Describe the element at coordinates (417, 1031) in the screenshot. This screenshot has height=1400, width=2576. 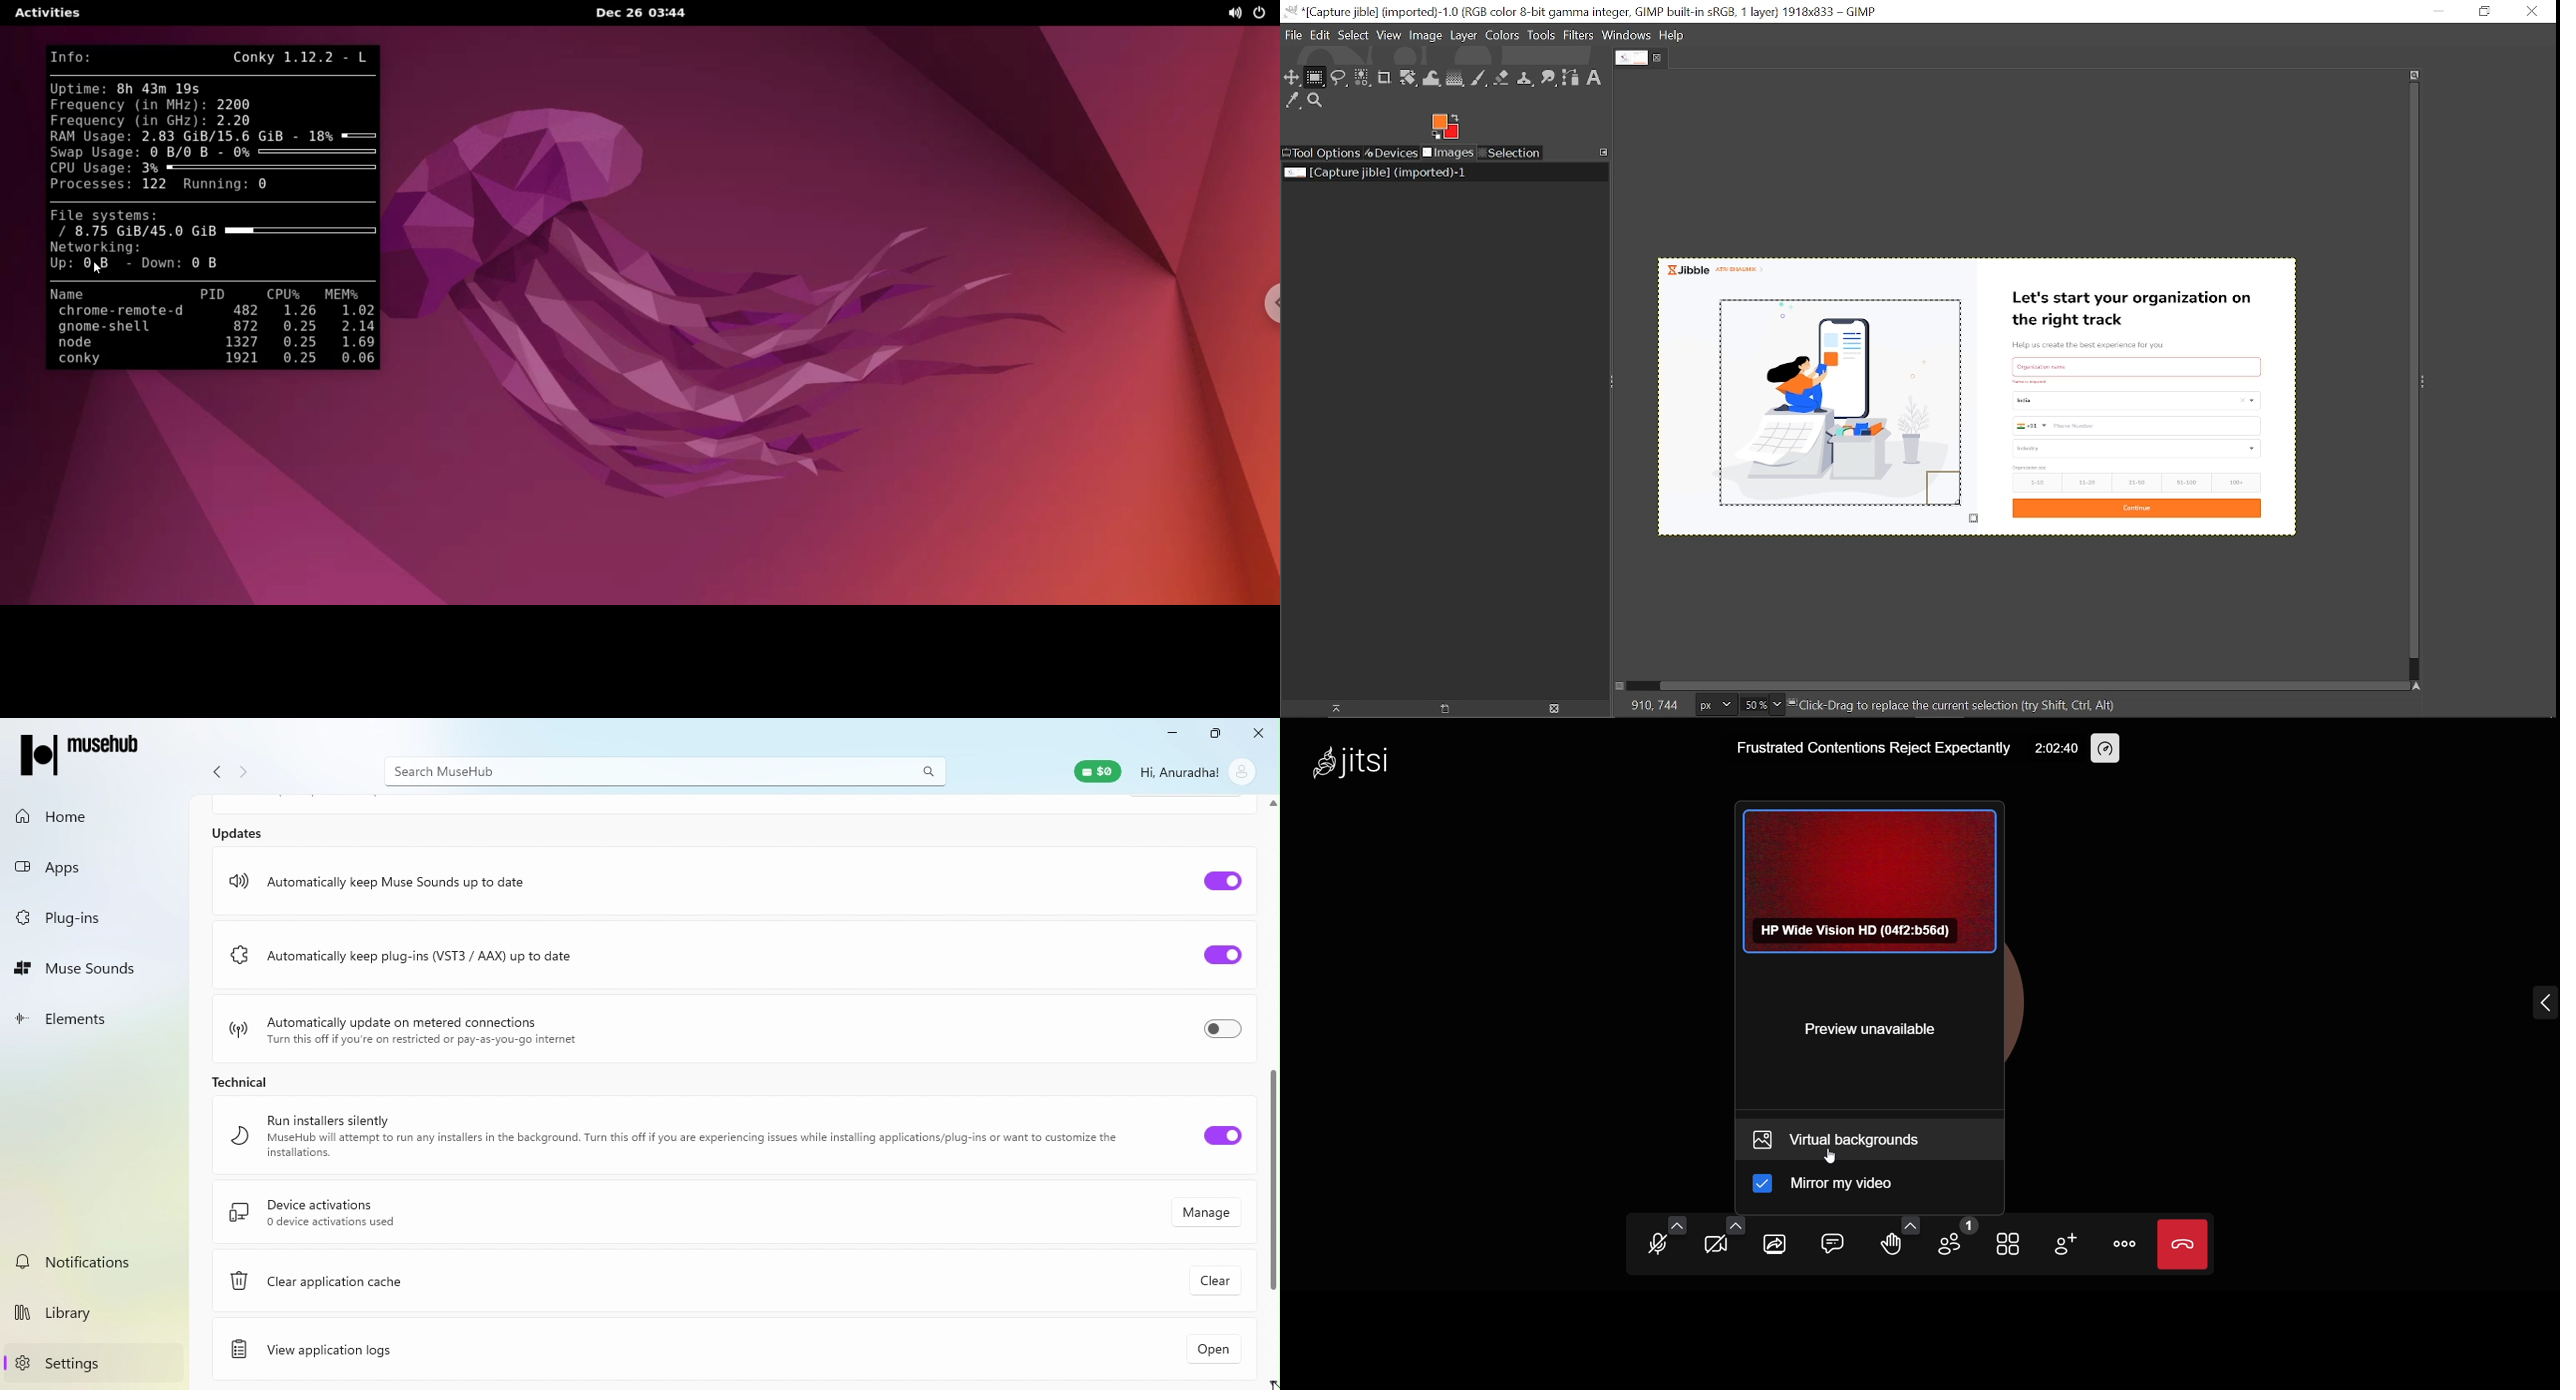
I see `Automatically update on metered connections` at that location.